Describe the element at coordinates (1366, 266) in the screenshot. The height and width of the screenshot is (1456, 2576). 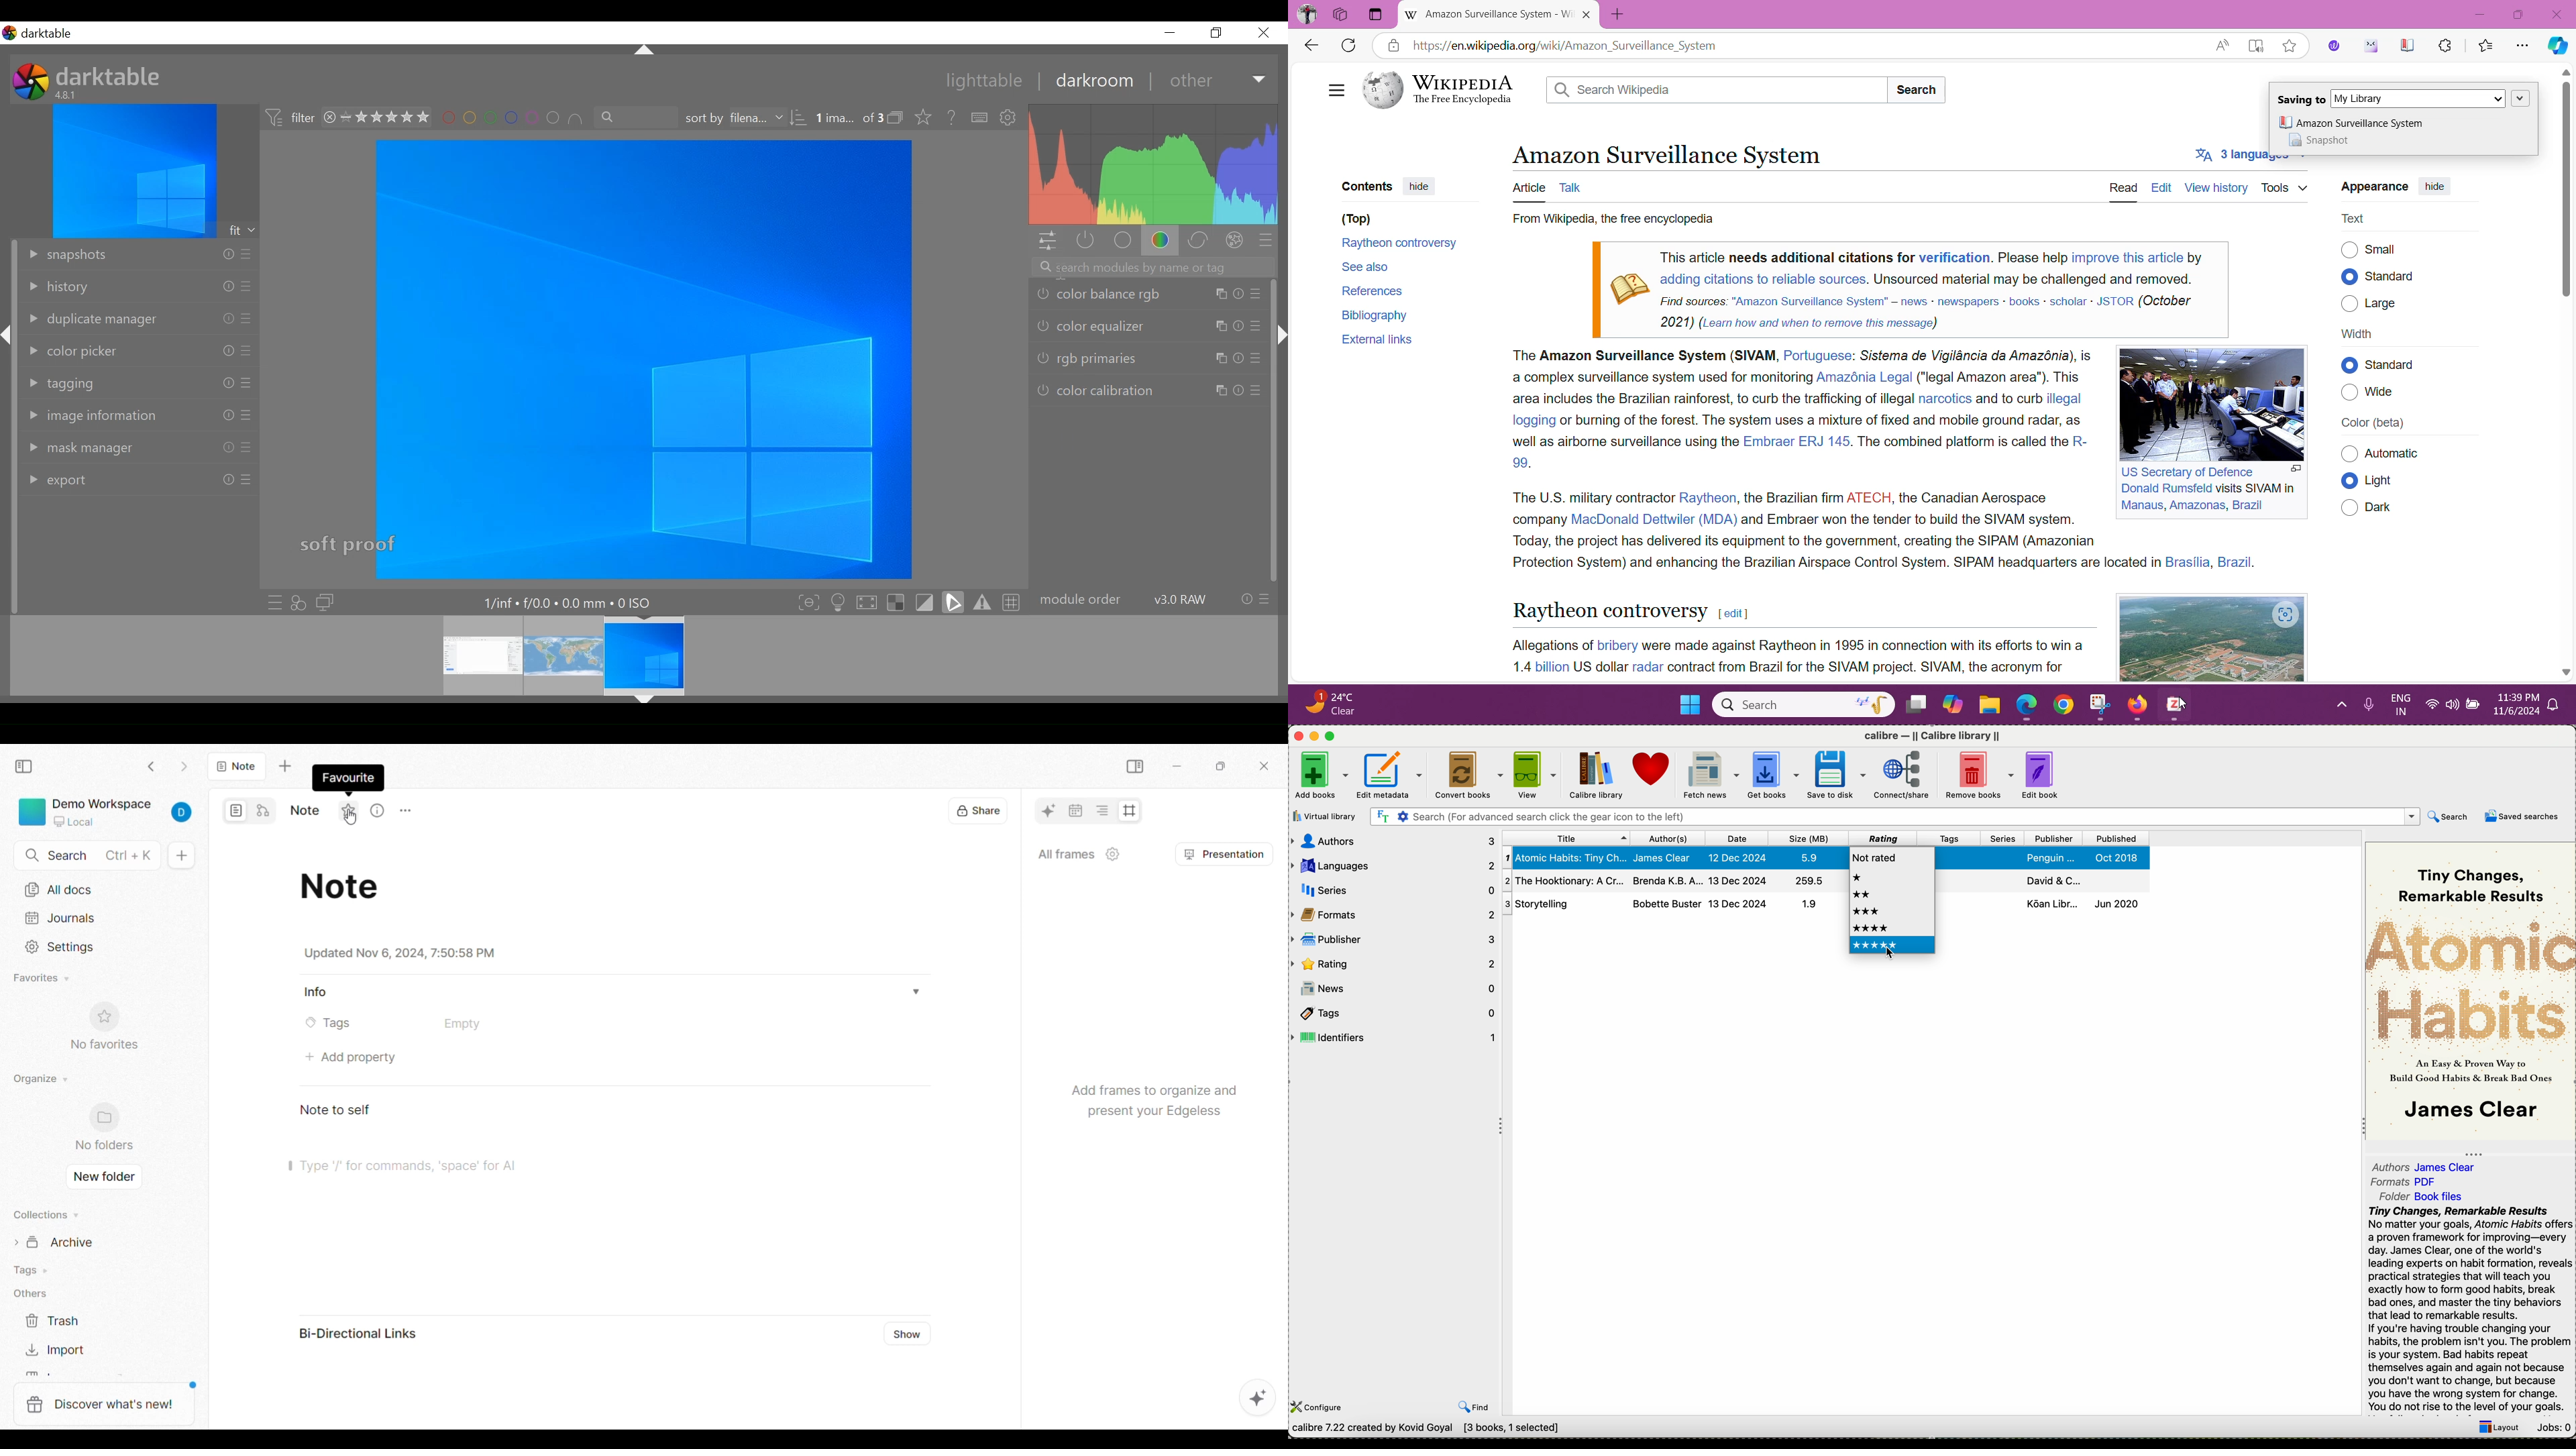
I see `See also` at that location.